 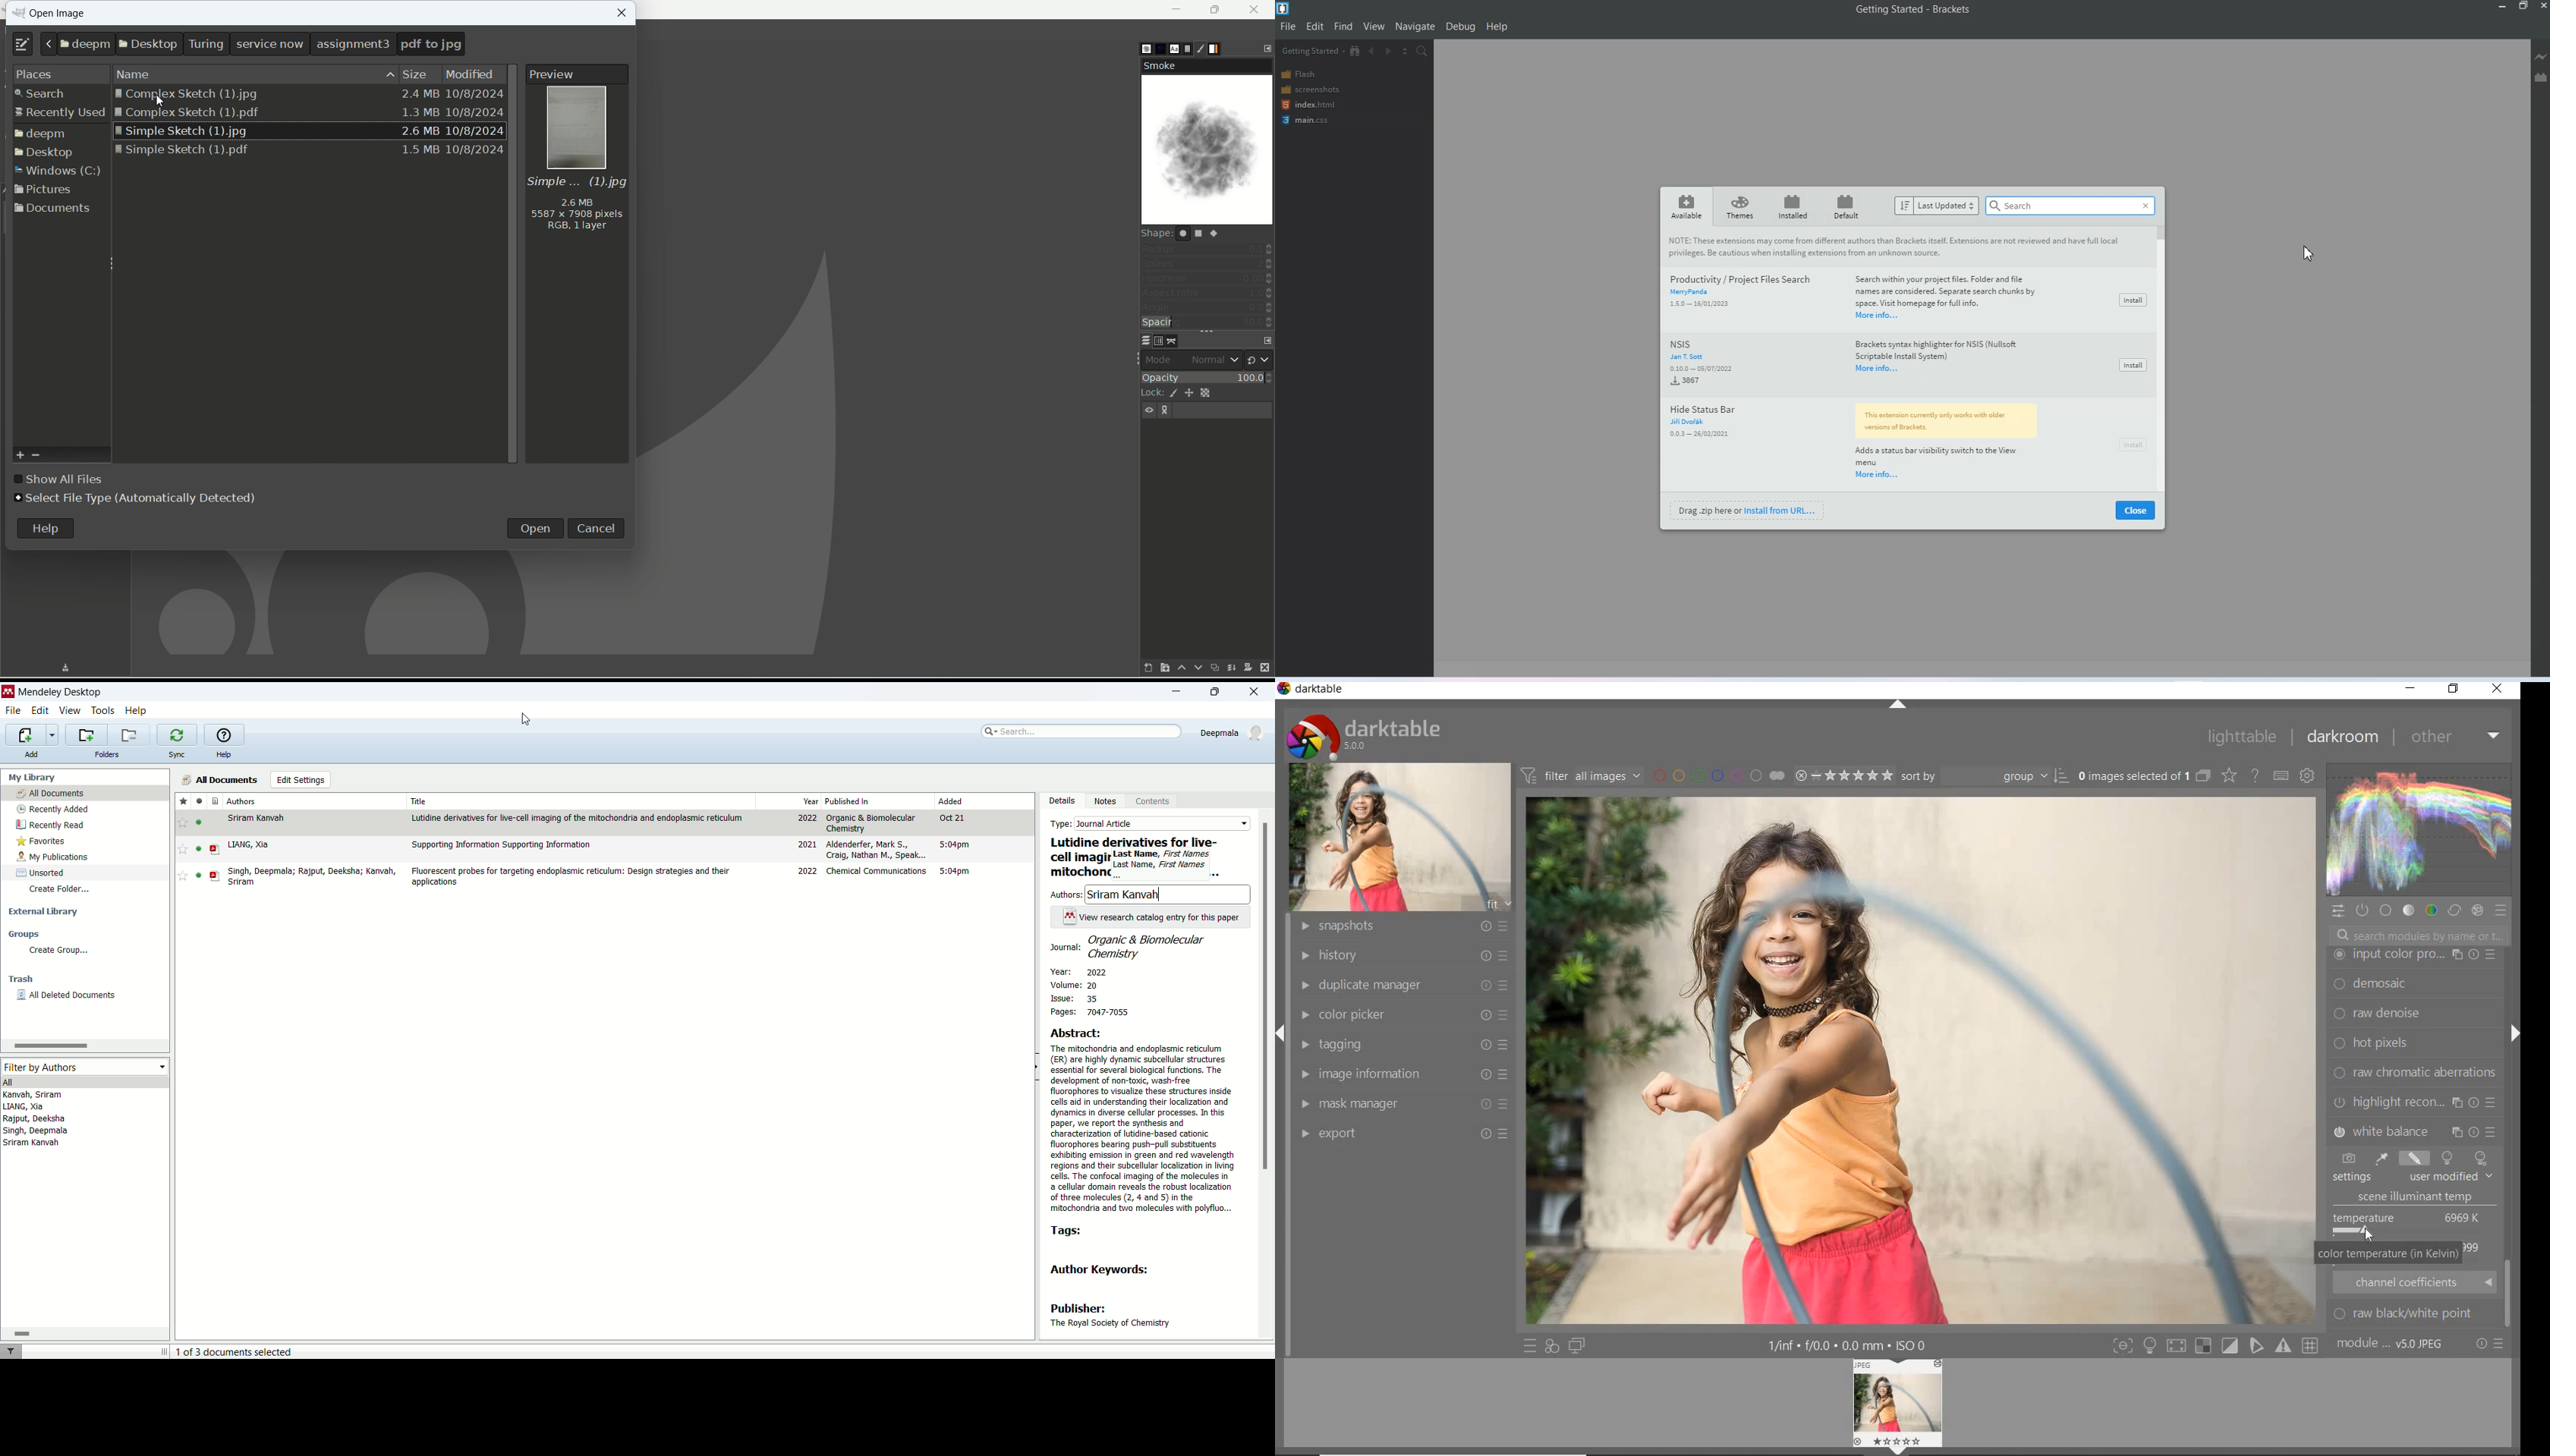 I want to click on system logo & name, so click(x=1367, y=733).